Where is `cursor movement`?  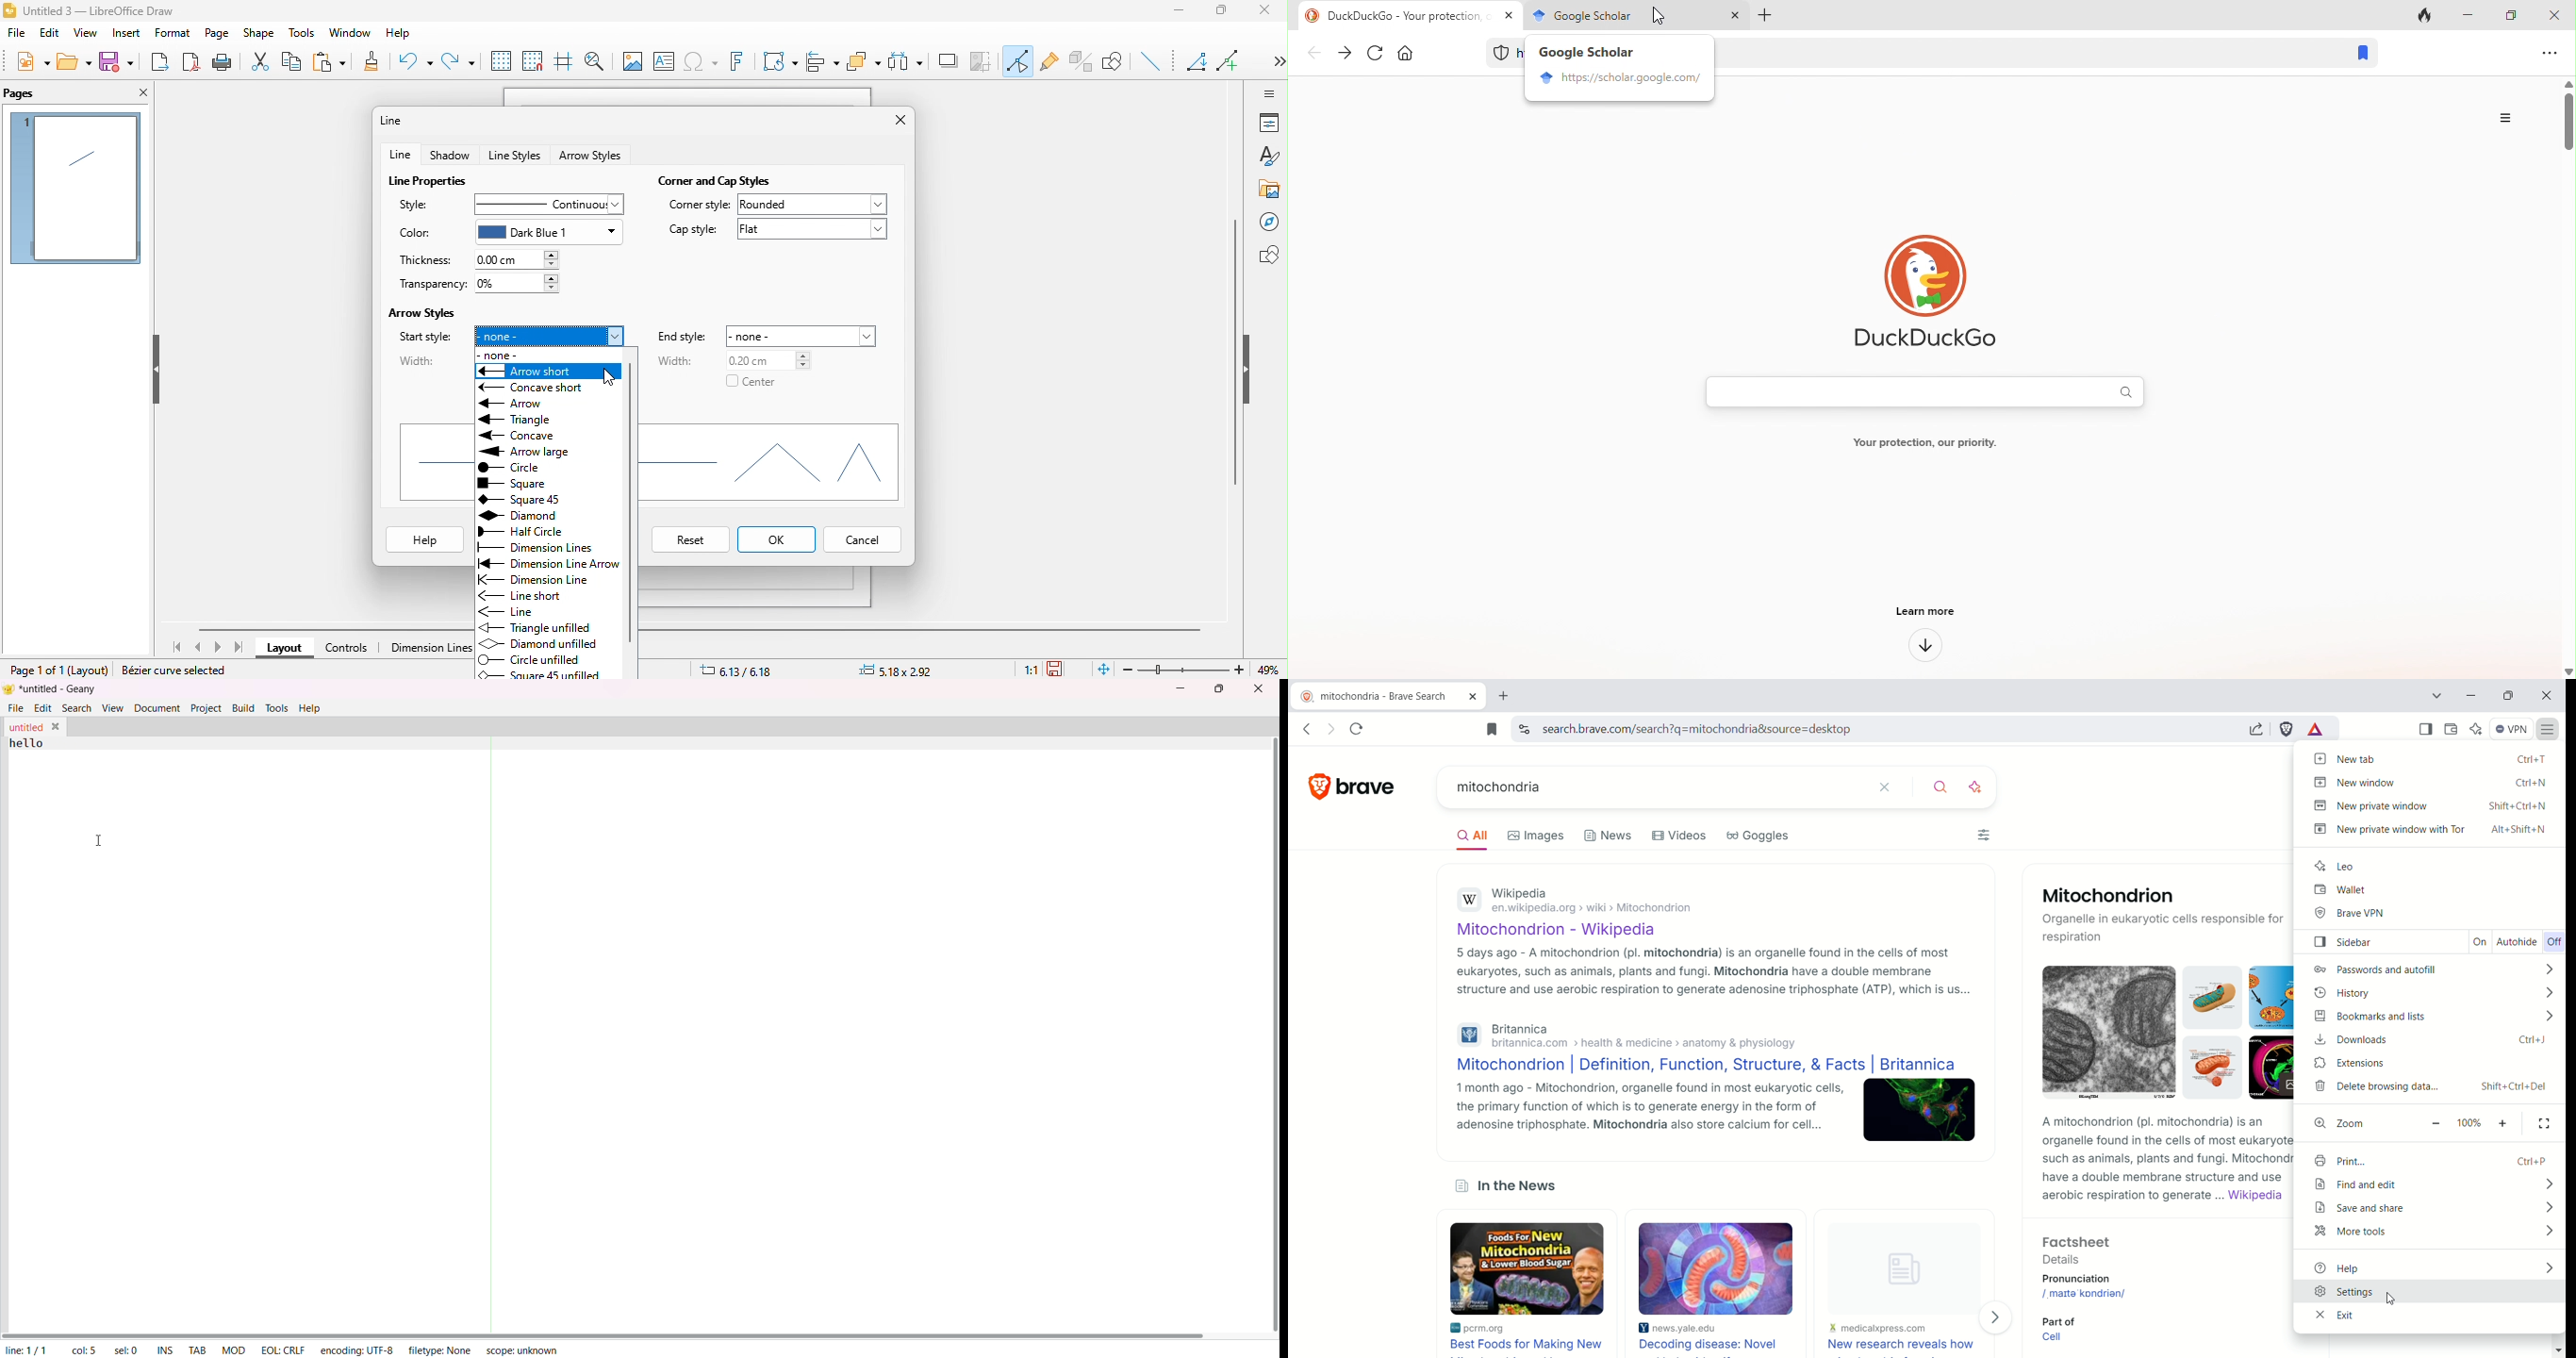 cursor movement is located at coordinates (612, 375).